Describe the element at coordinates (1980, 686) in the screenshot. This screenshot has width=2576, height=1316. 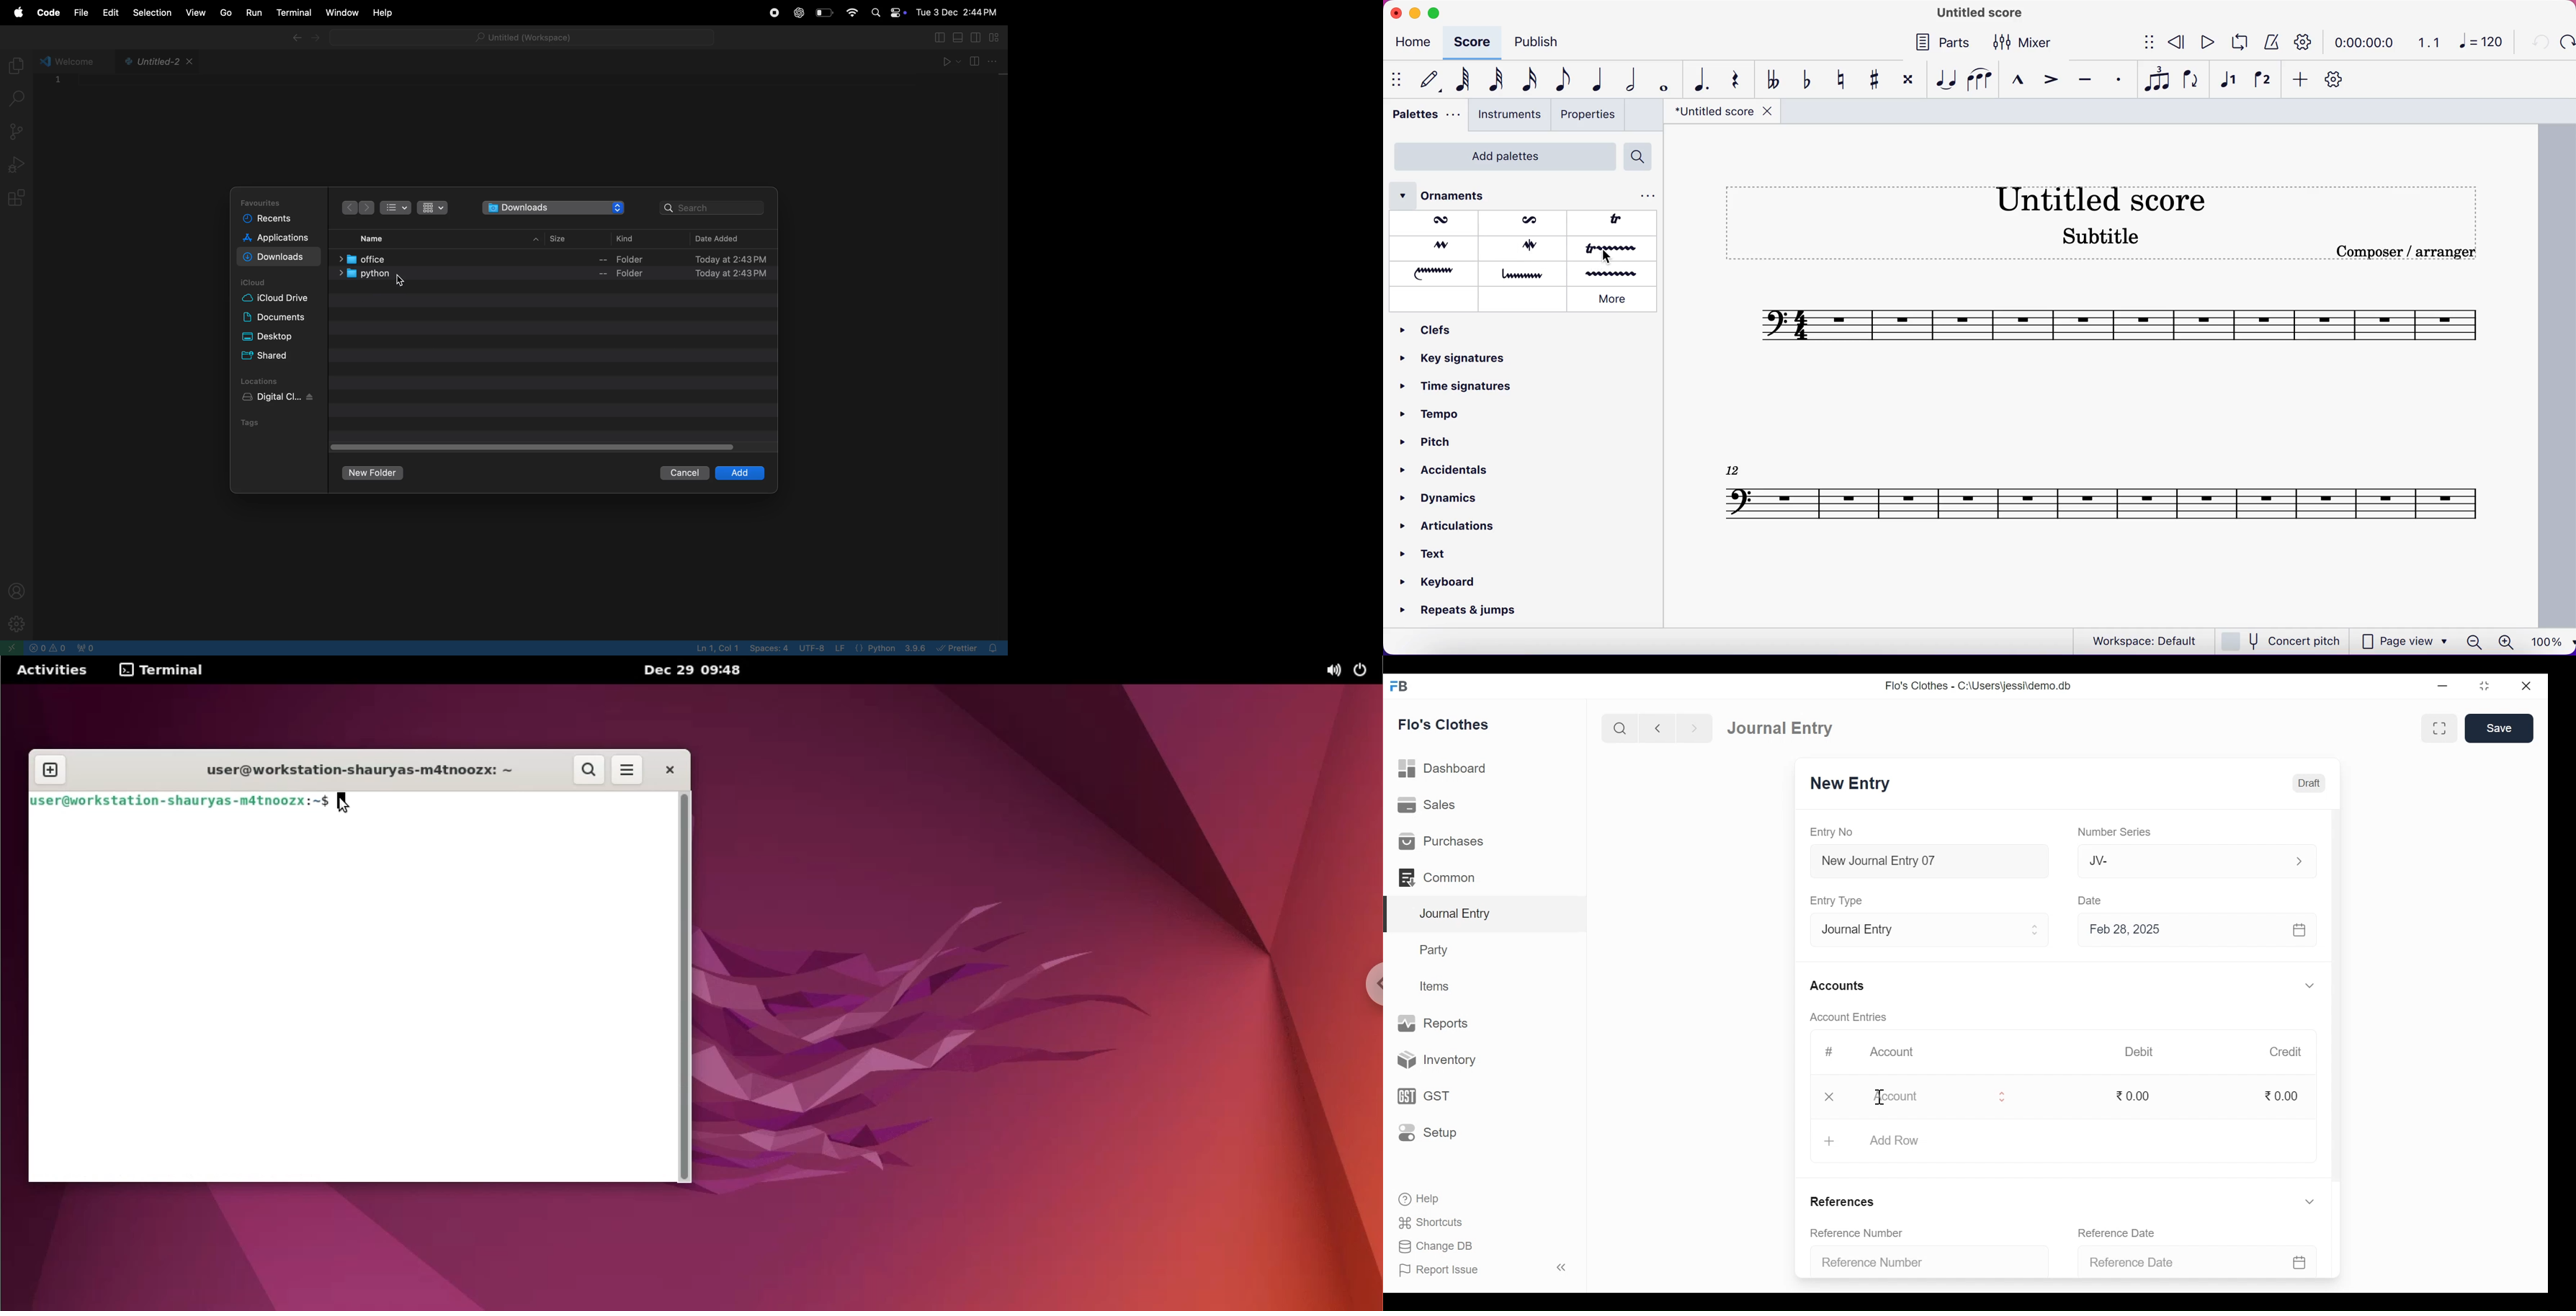
I see `Flo's Clothes - C:\Users\jessi\demo.db` at that location.